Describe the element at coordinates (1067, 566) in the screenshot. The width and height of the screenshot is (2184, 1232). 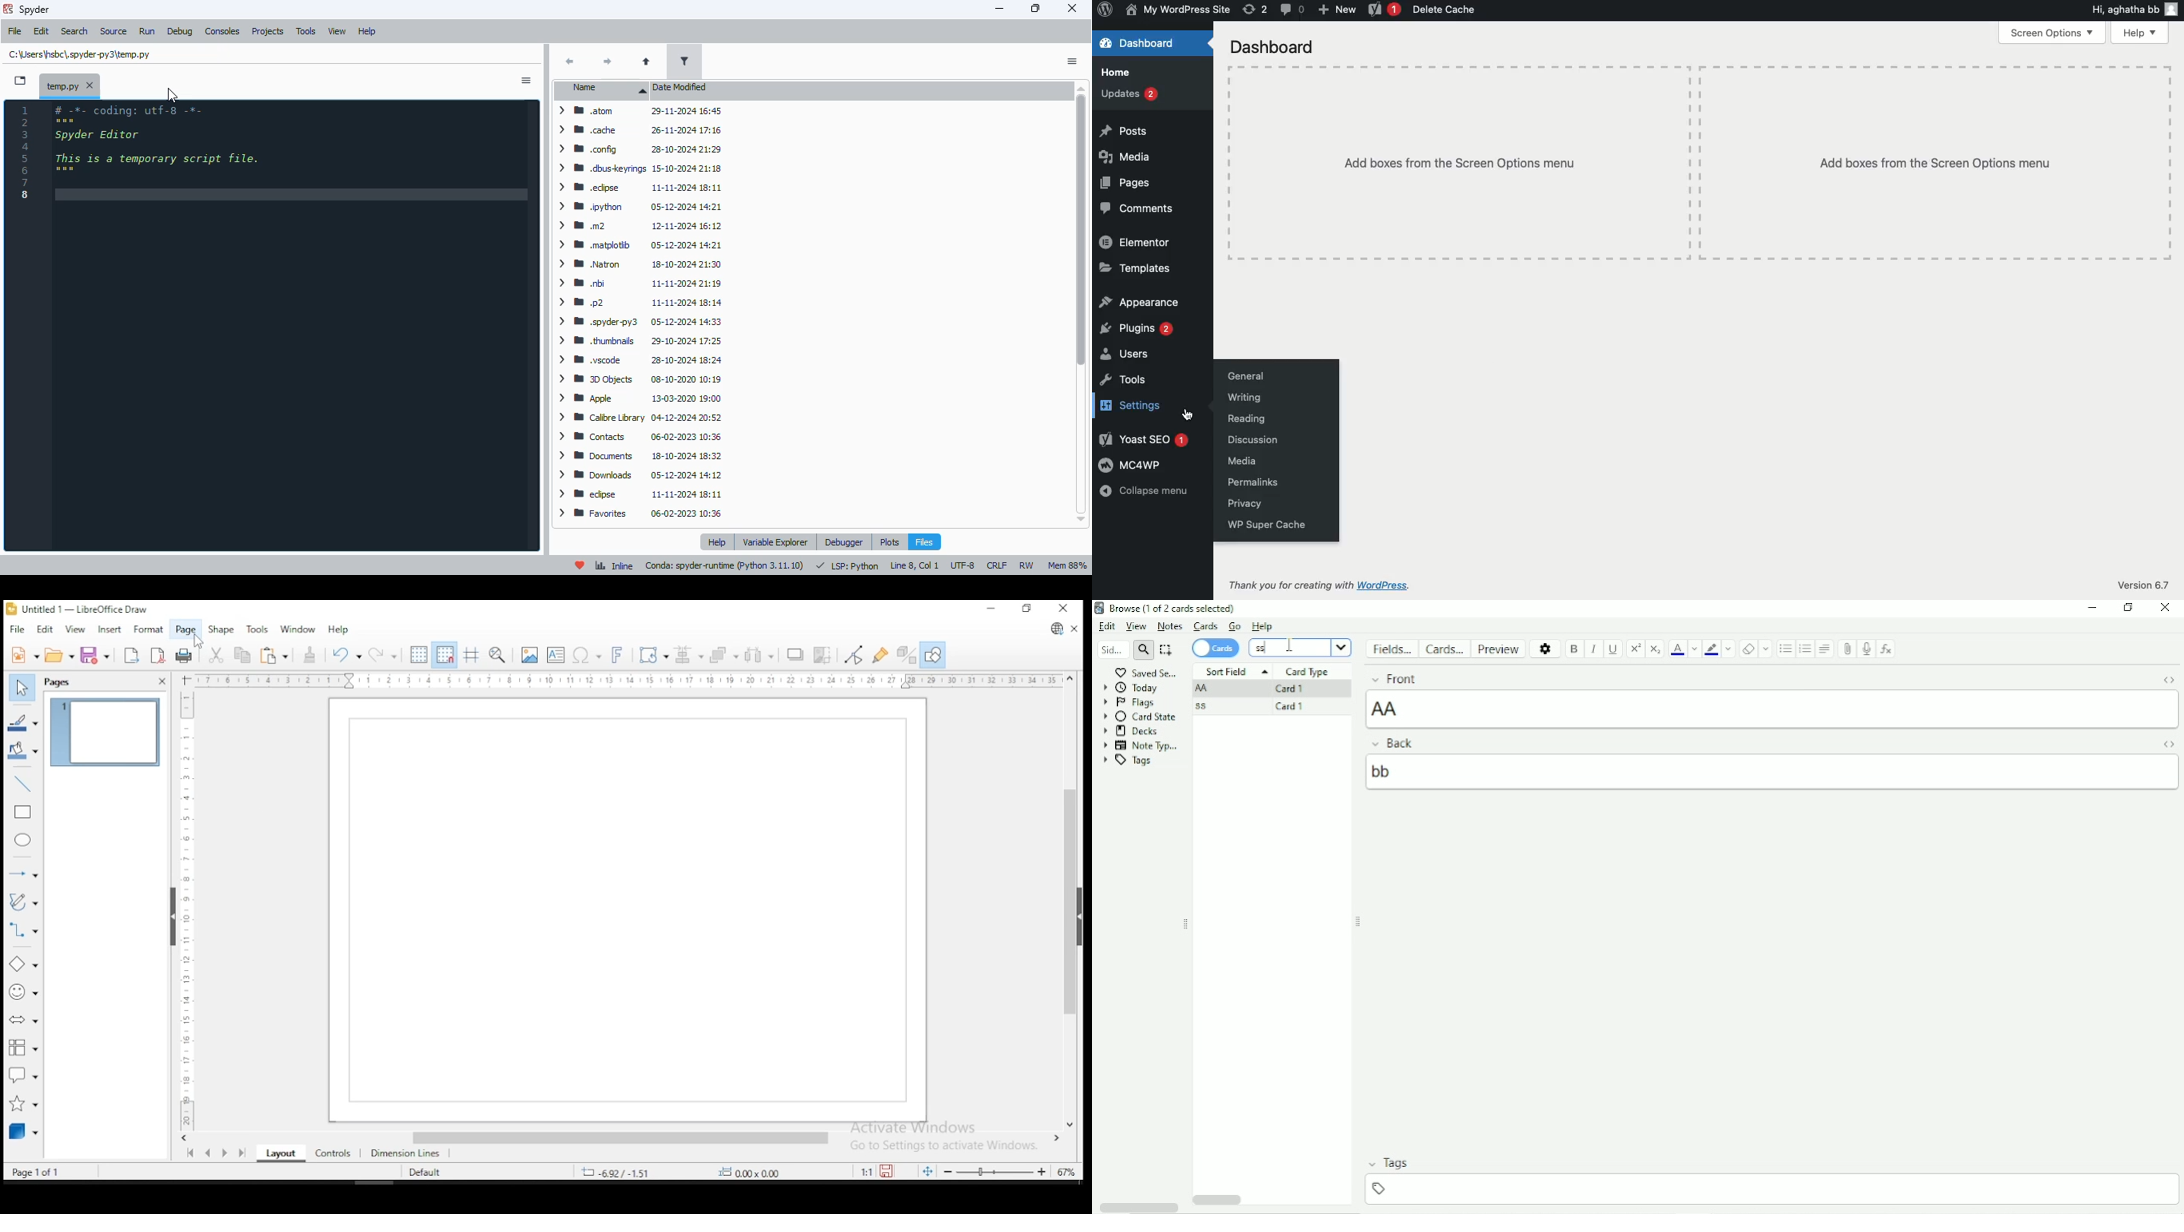
I see `mem 88%` at that location.